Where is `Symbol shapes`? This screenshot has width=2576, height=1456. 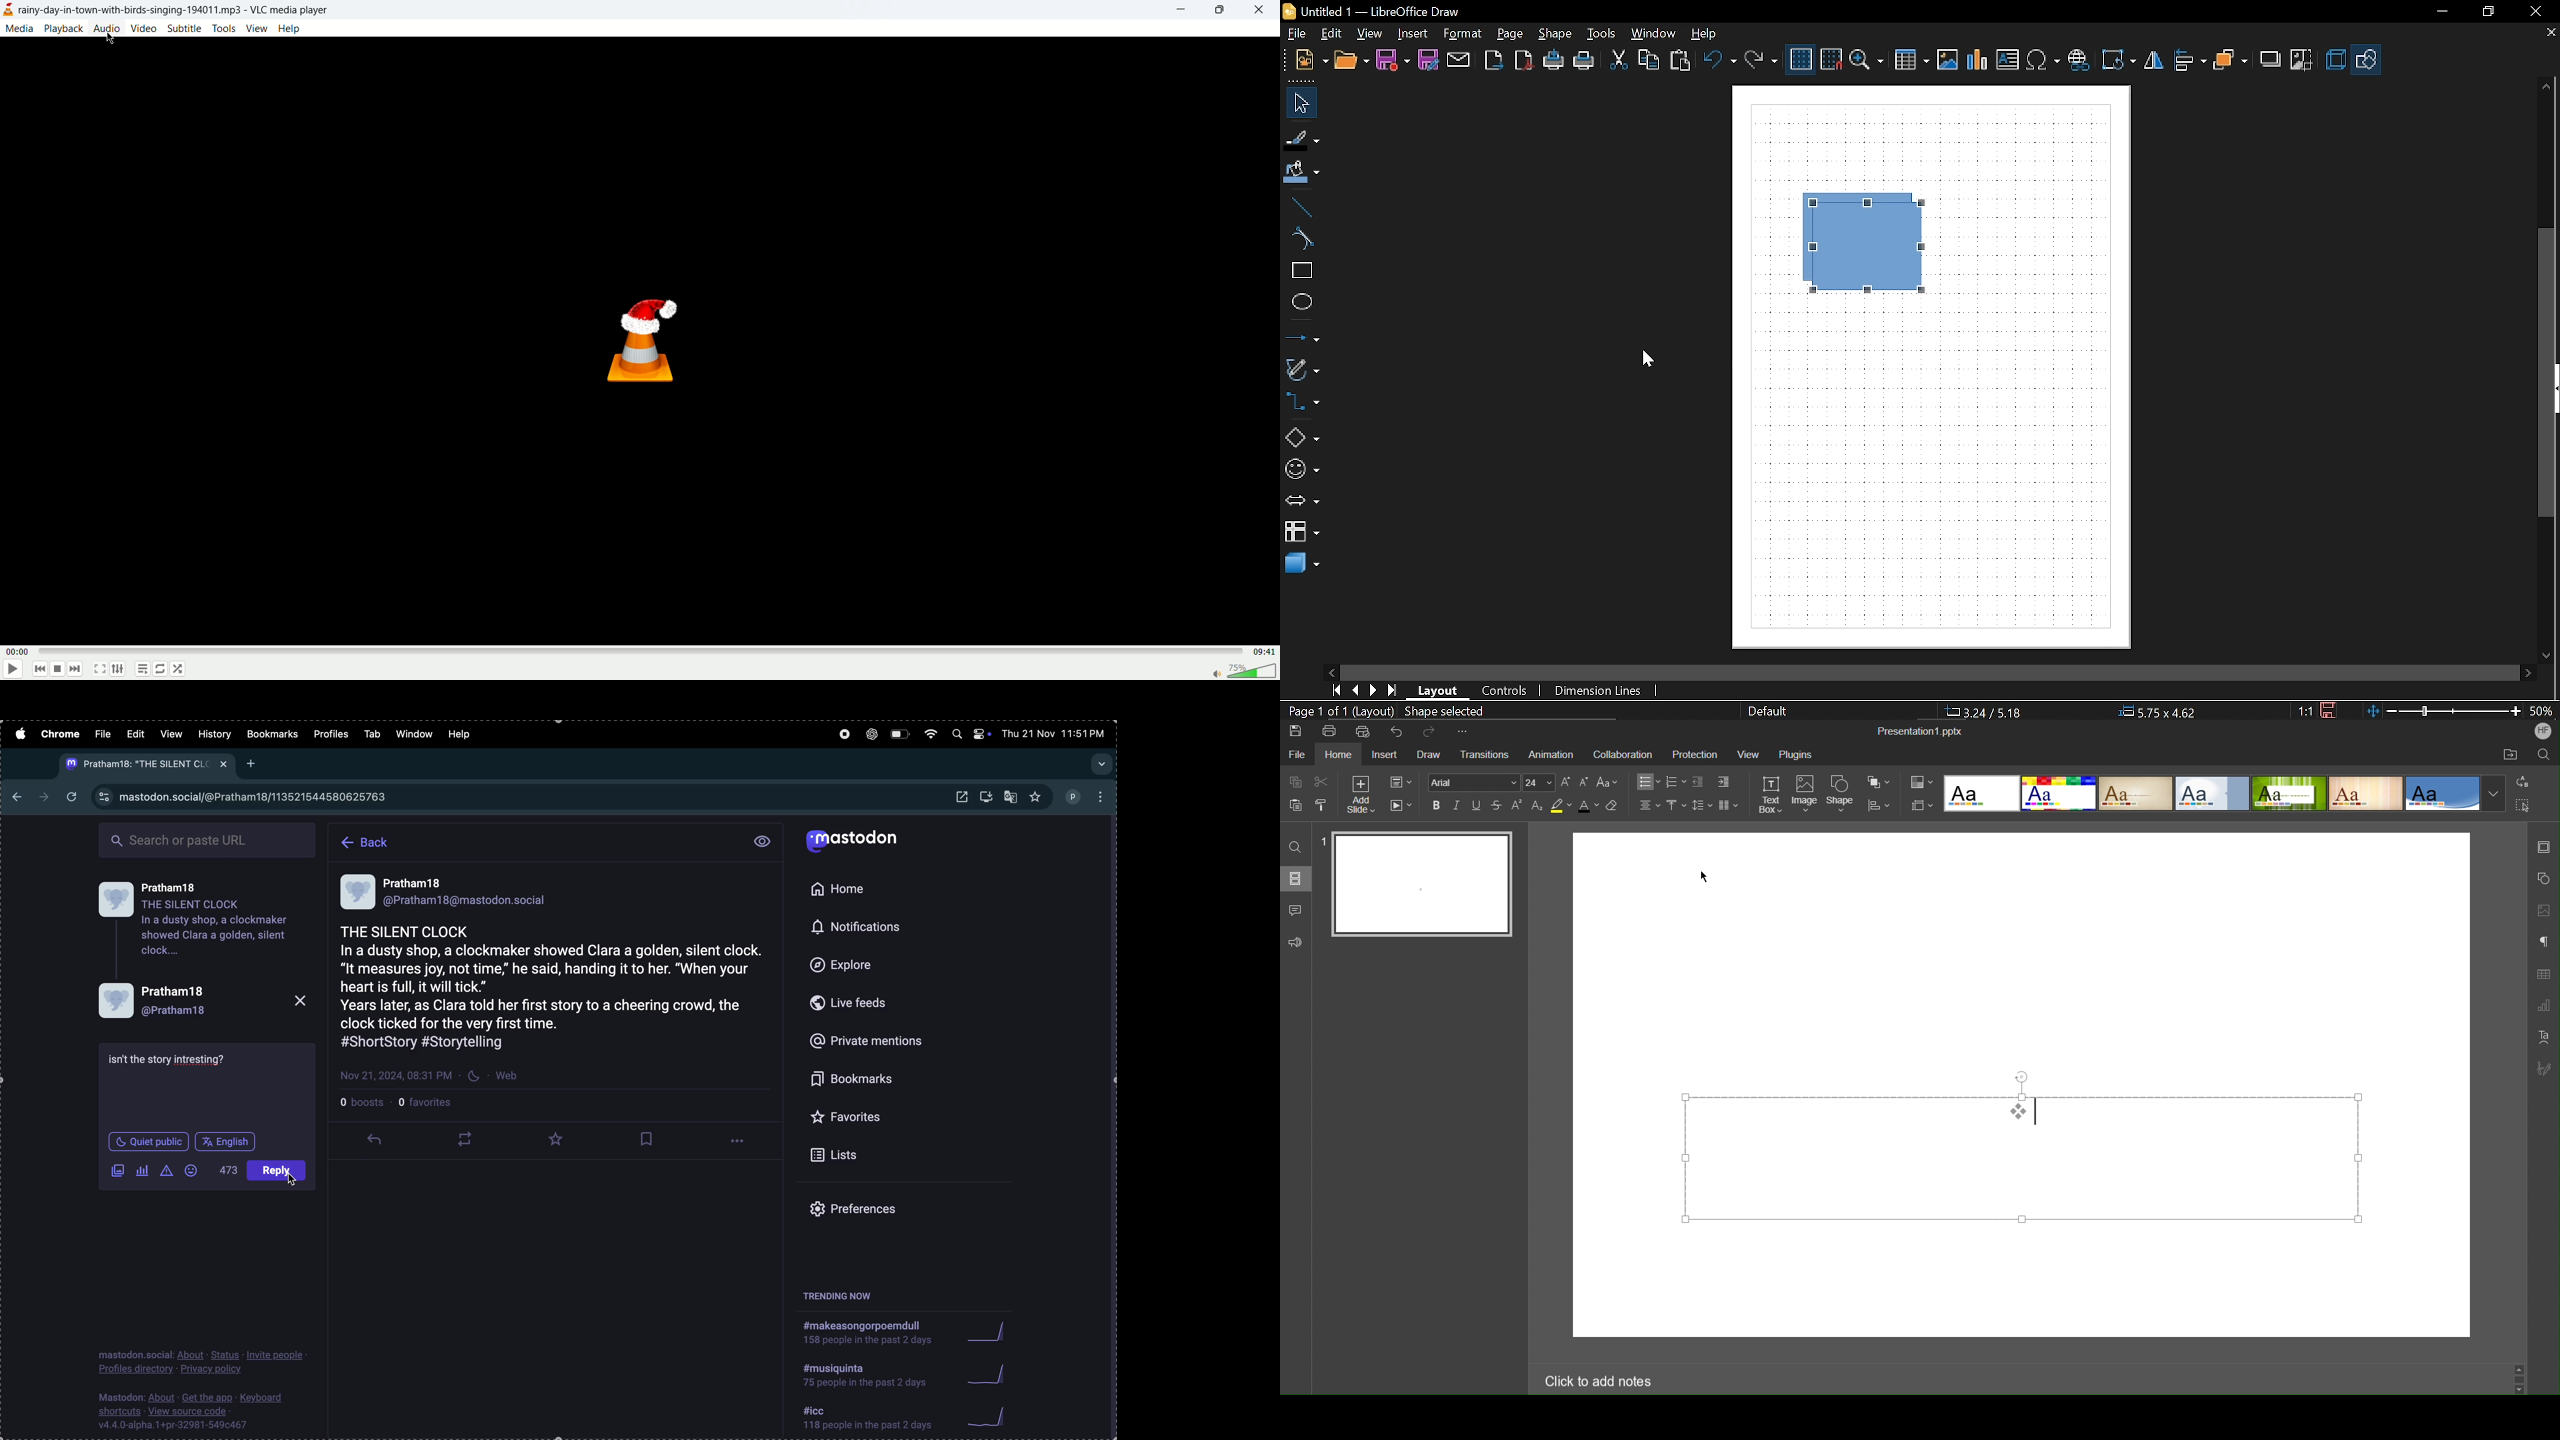
Symbol shapes is located at coordinates (1303, 466).